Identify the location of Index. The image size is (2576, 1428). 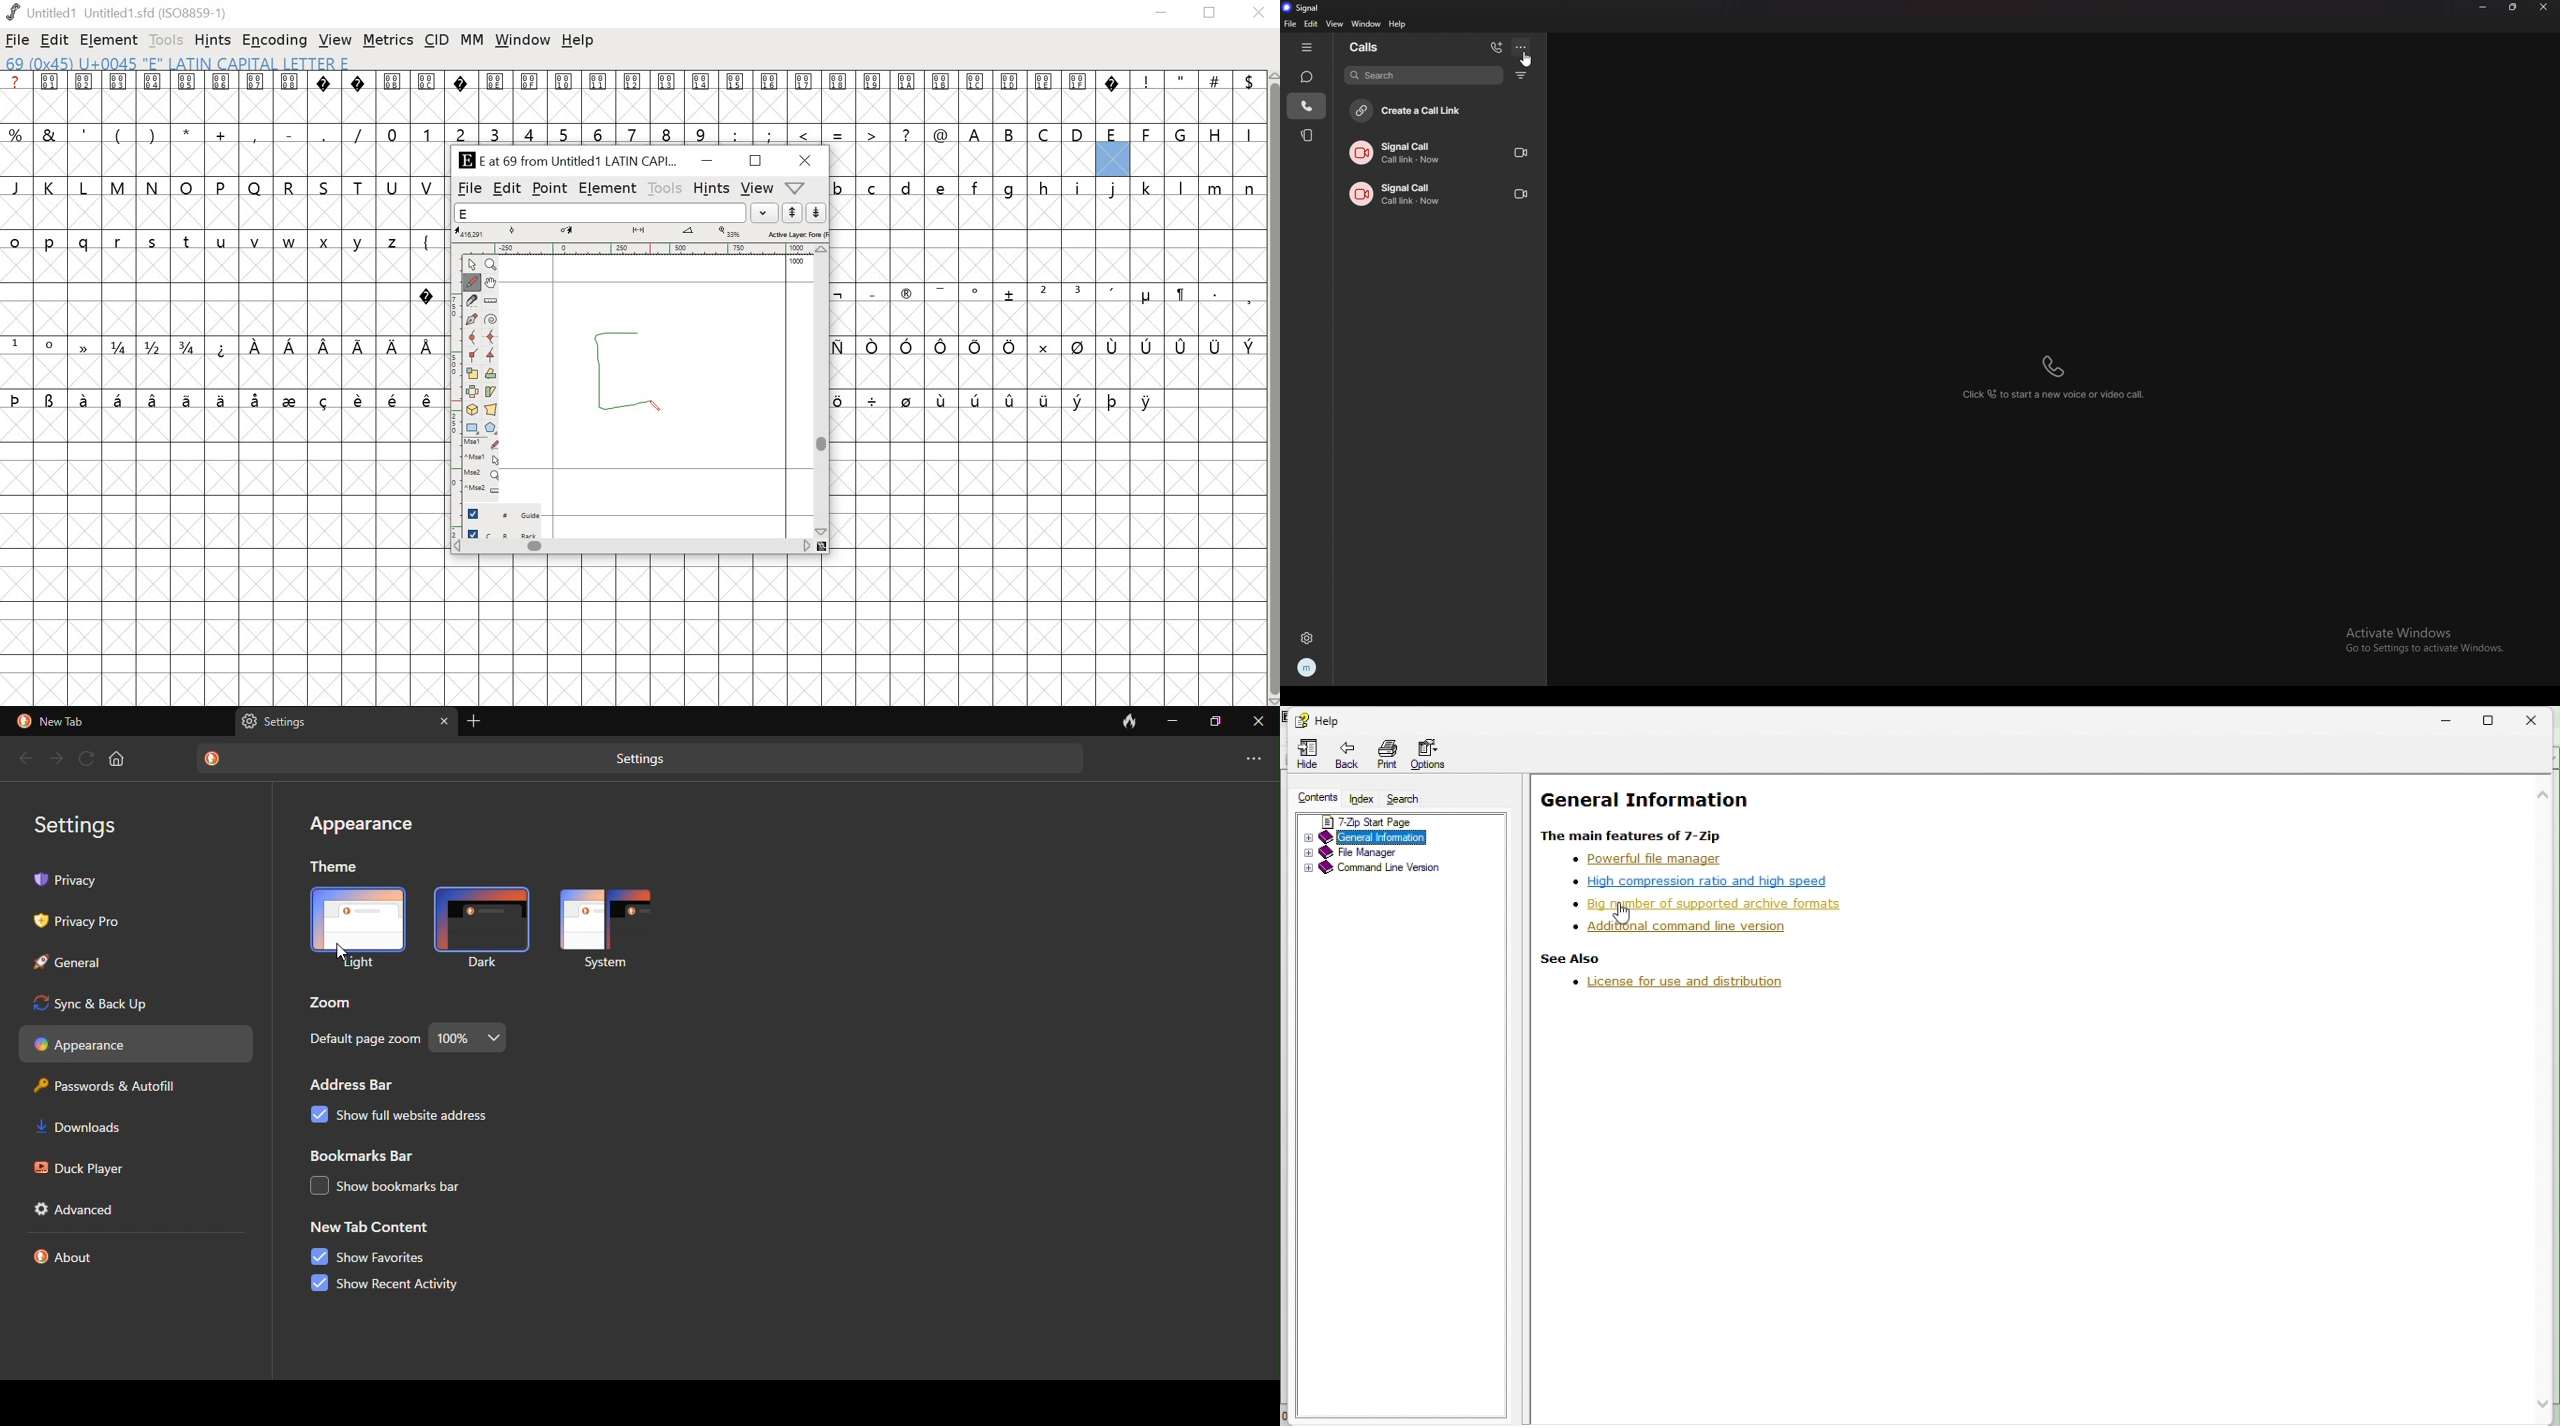
(1366, 798).